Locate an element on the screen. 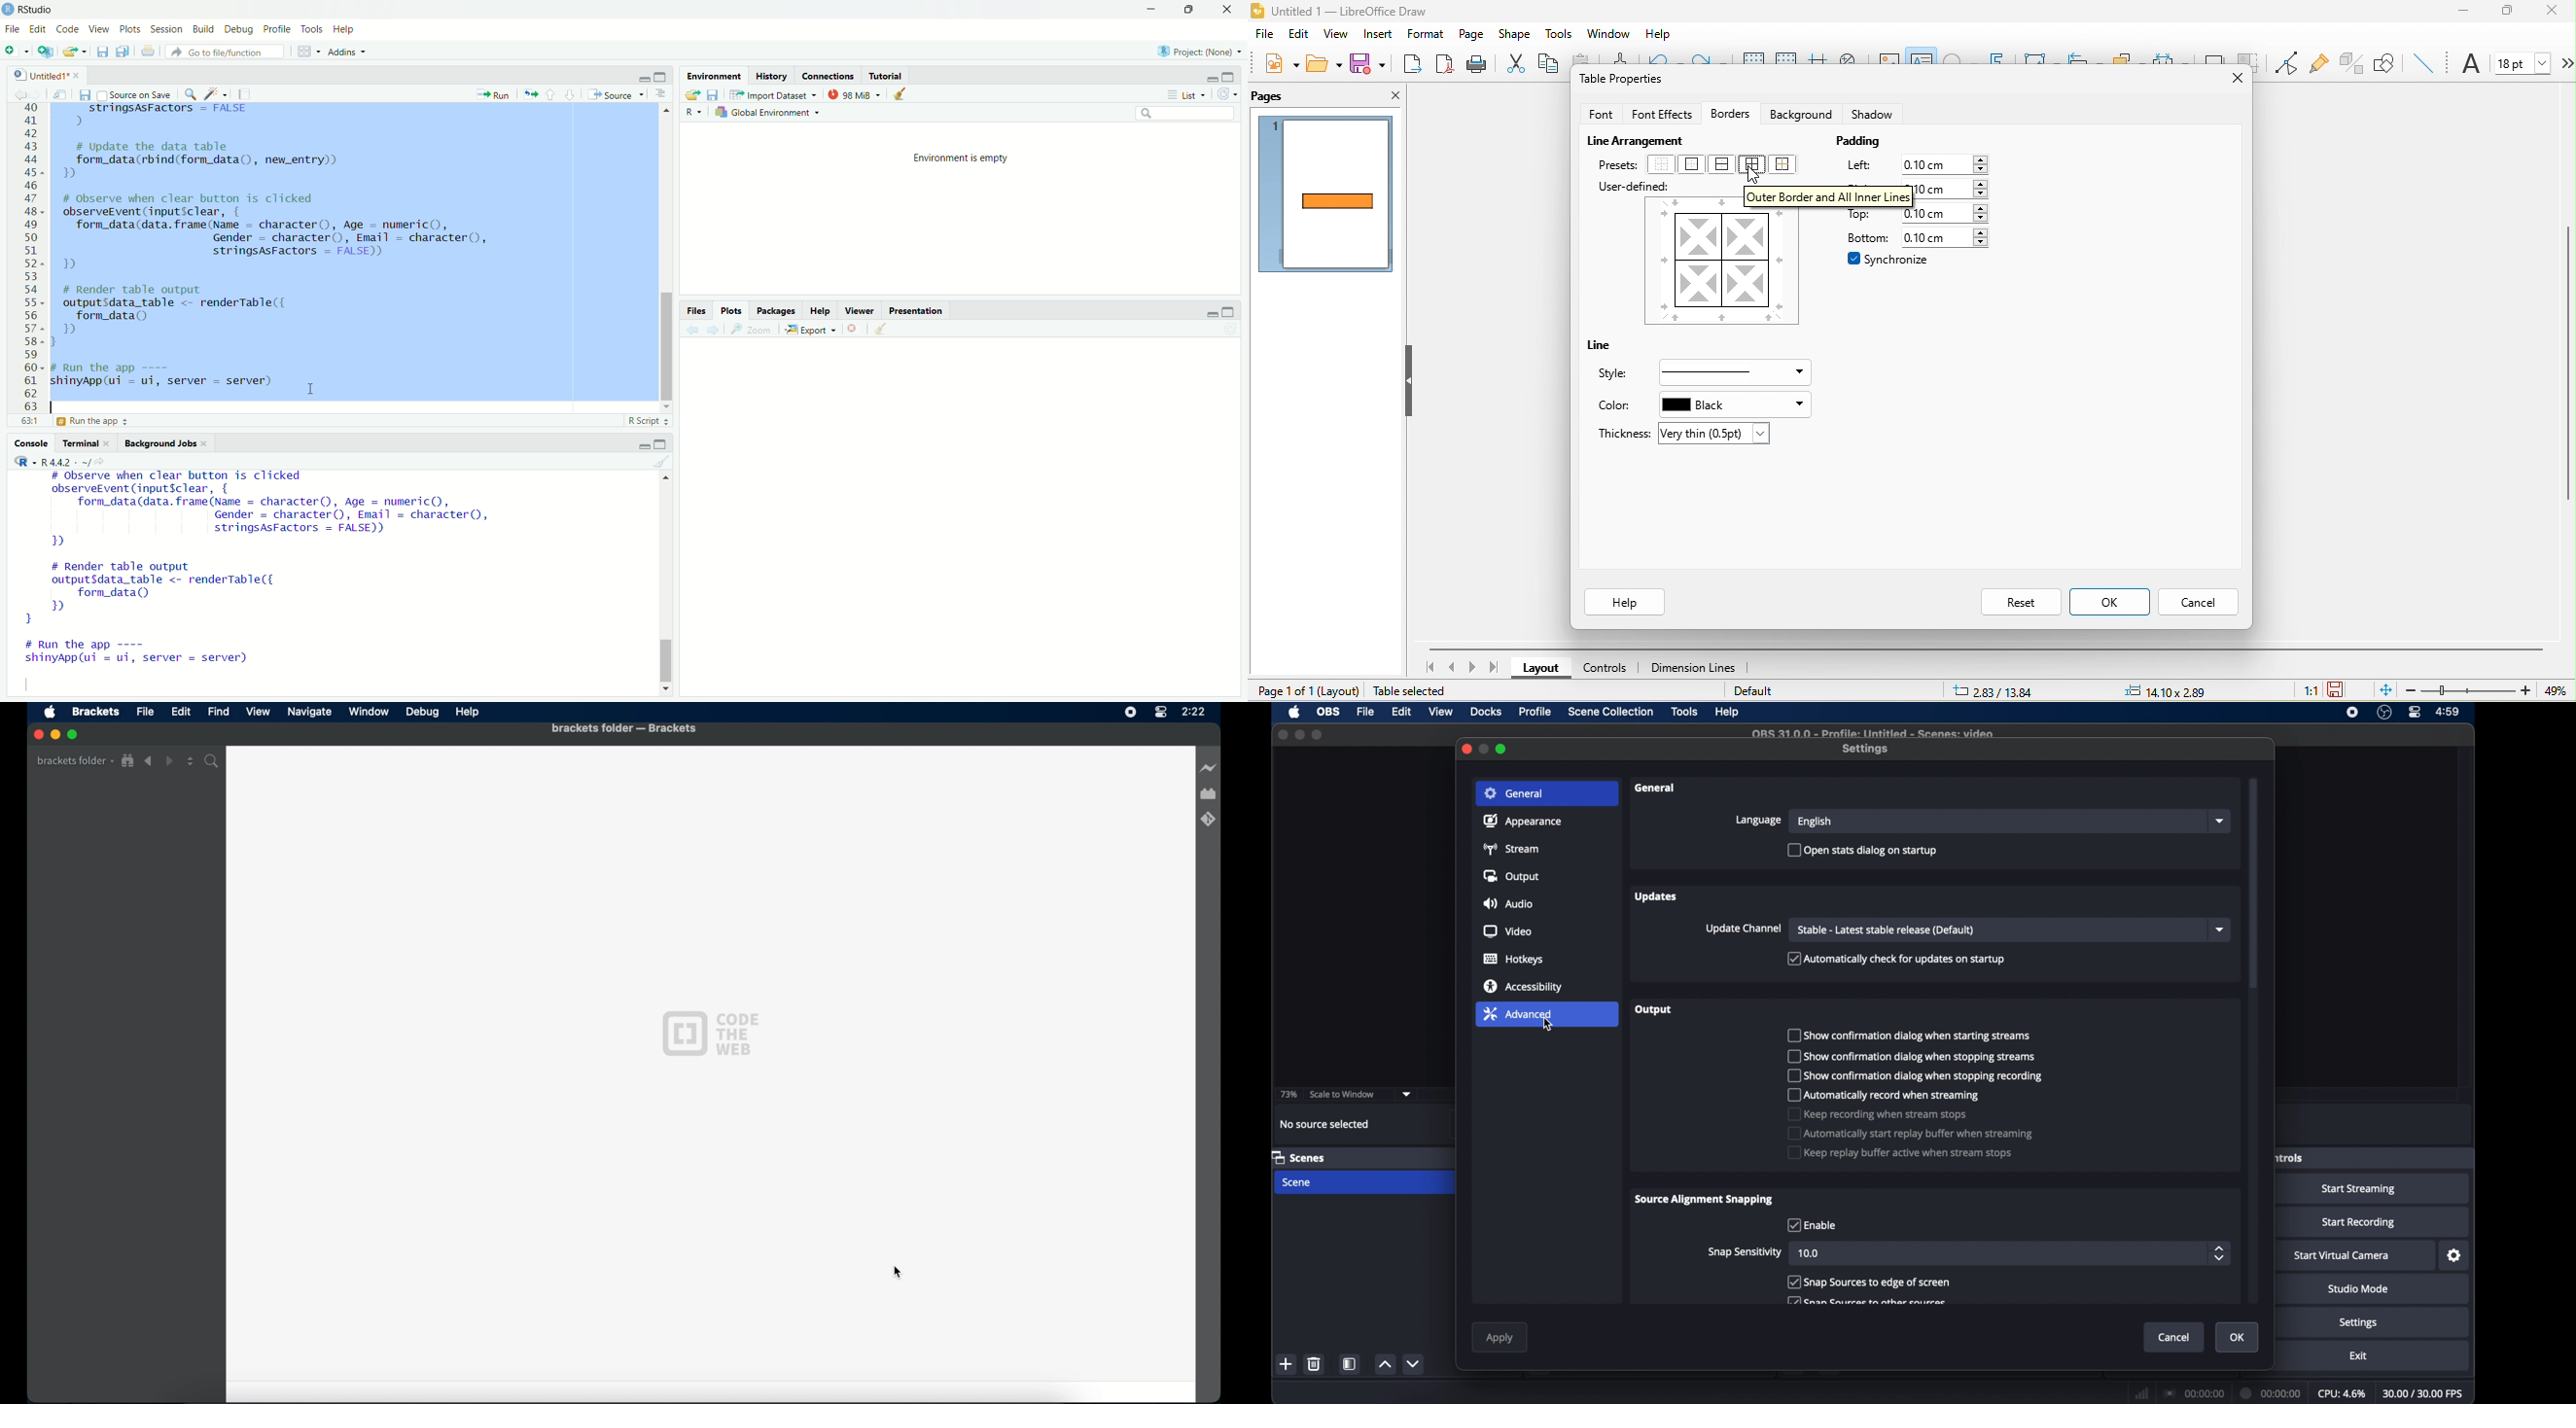 This screenshot has height=1428, width=2576. environment is located at coordinates (713, 75).